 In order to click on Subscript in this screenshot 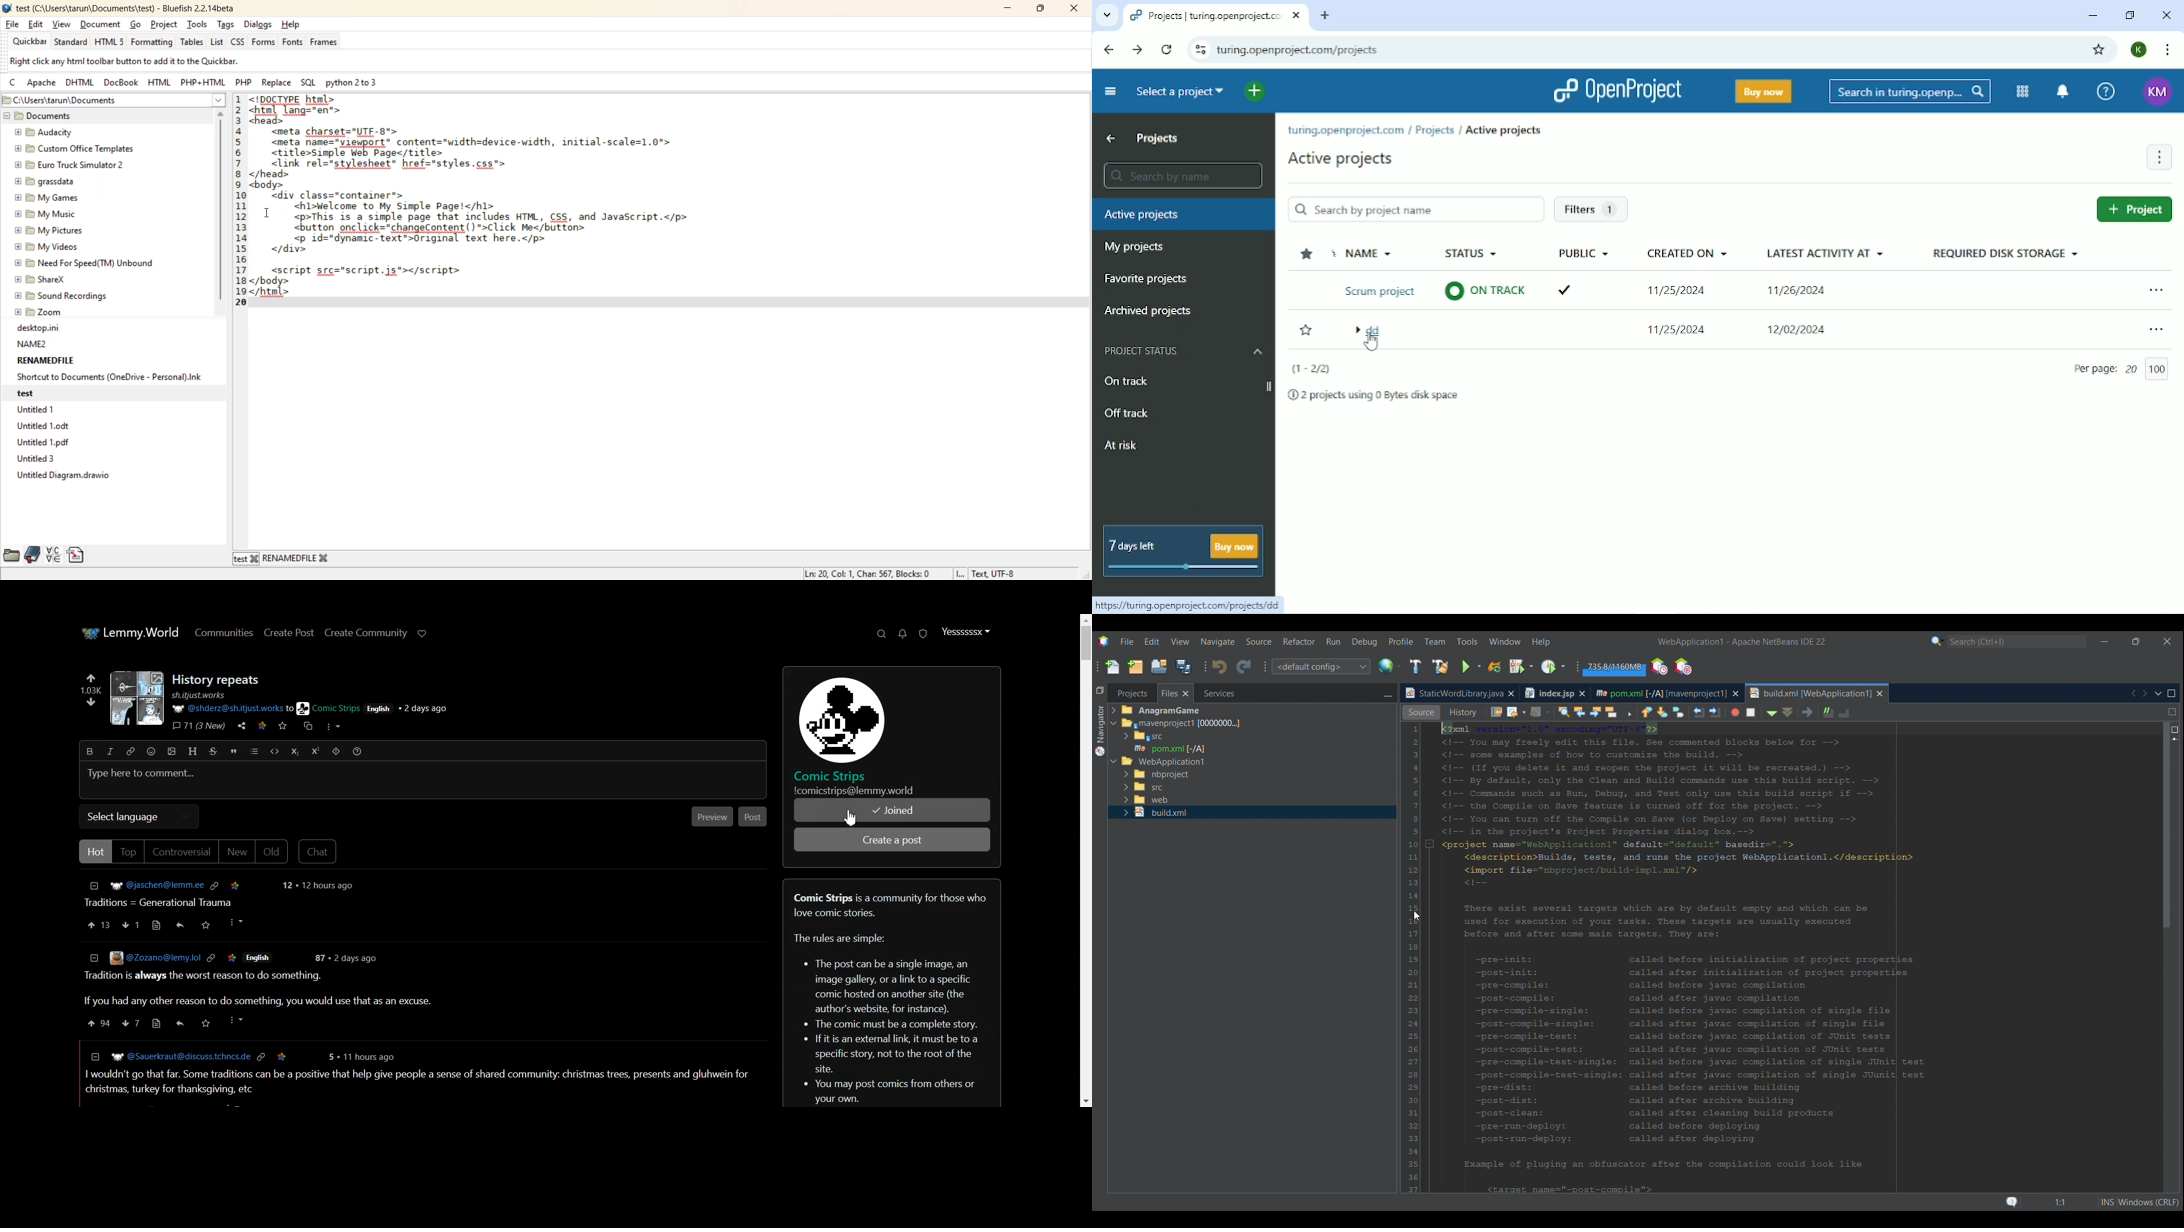, I will do `click(294, 752)`.